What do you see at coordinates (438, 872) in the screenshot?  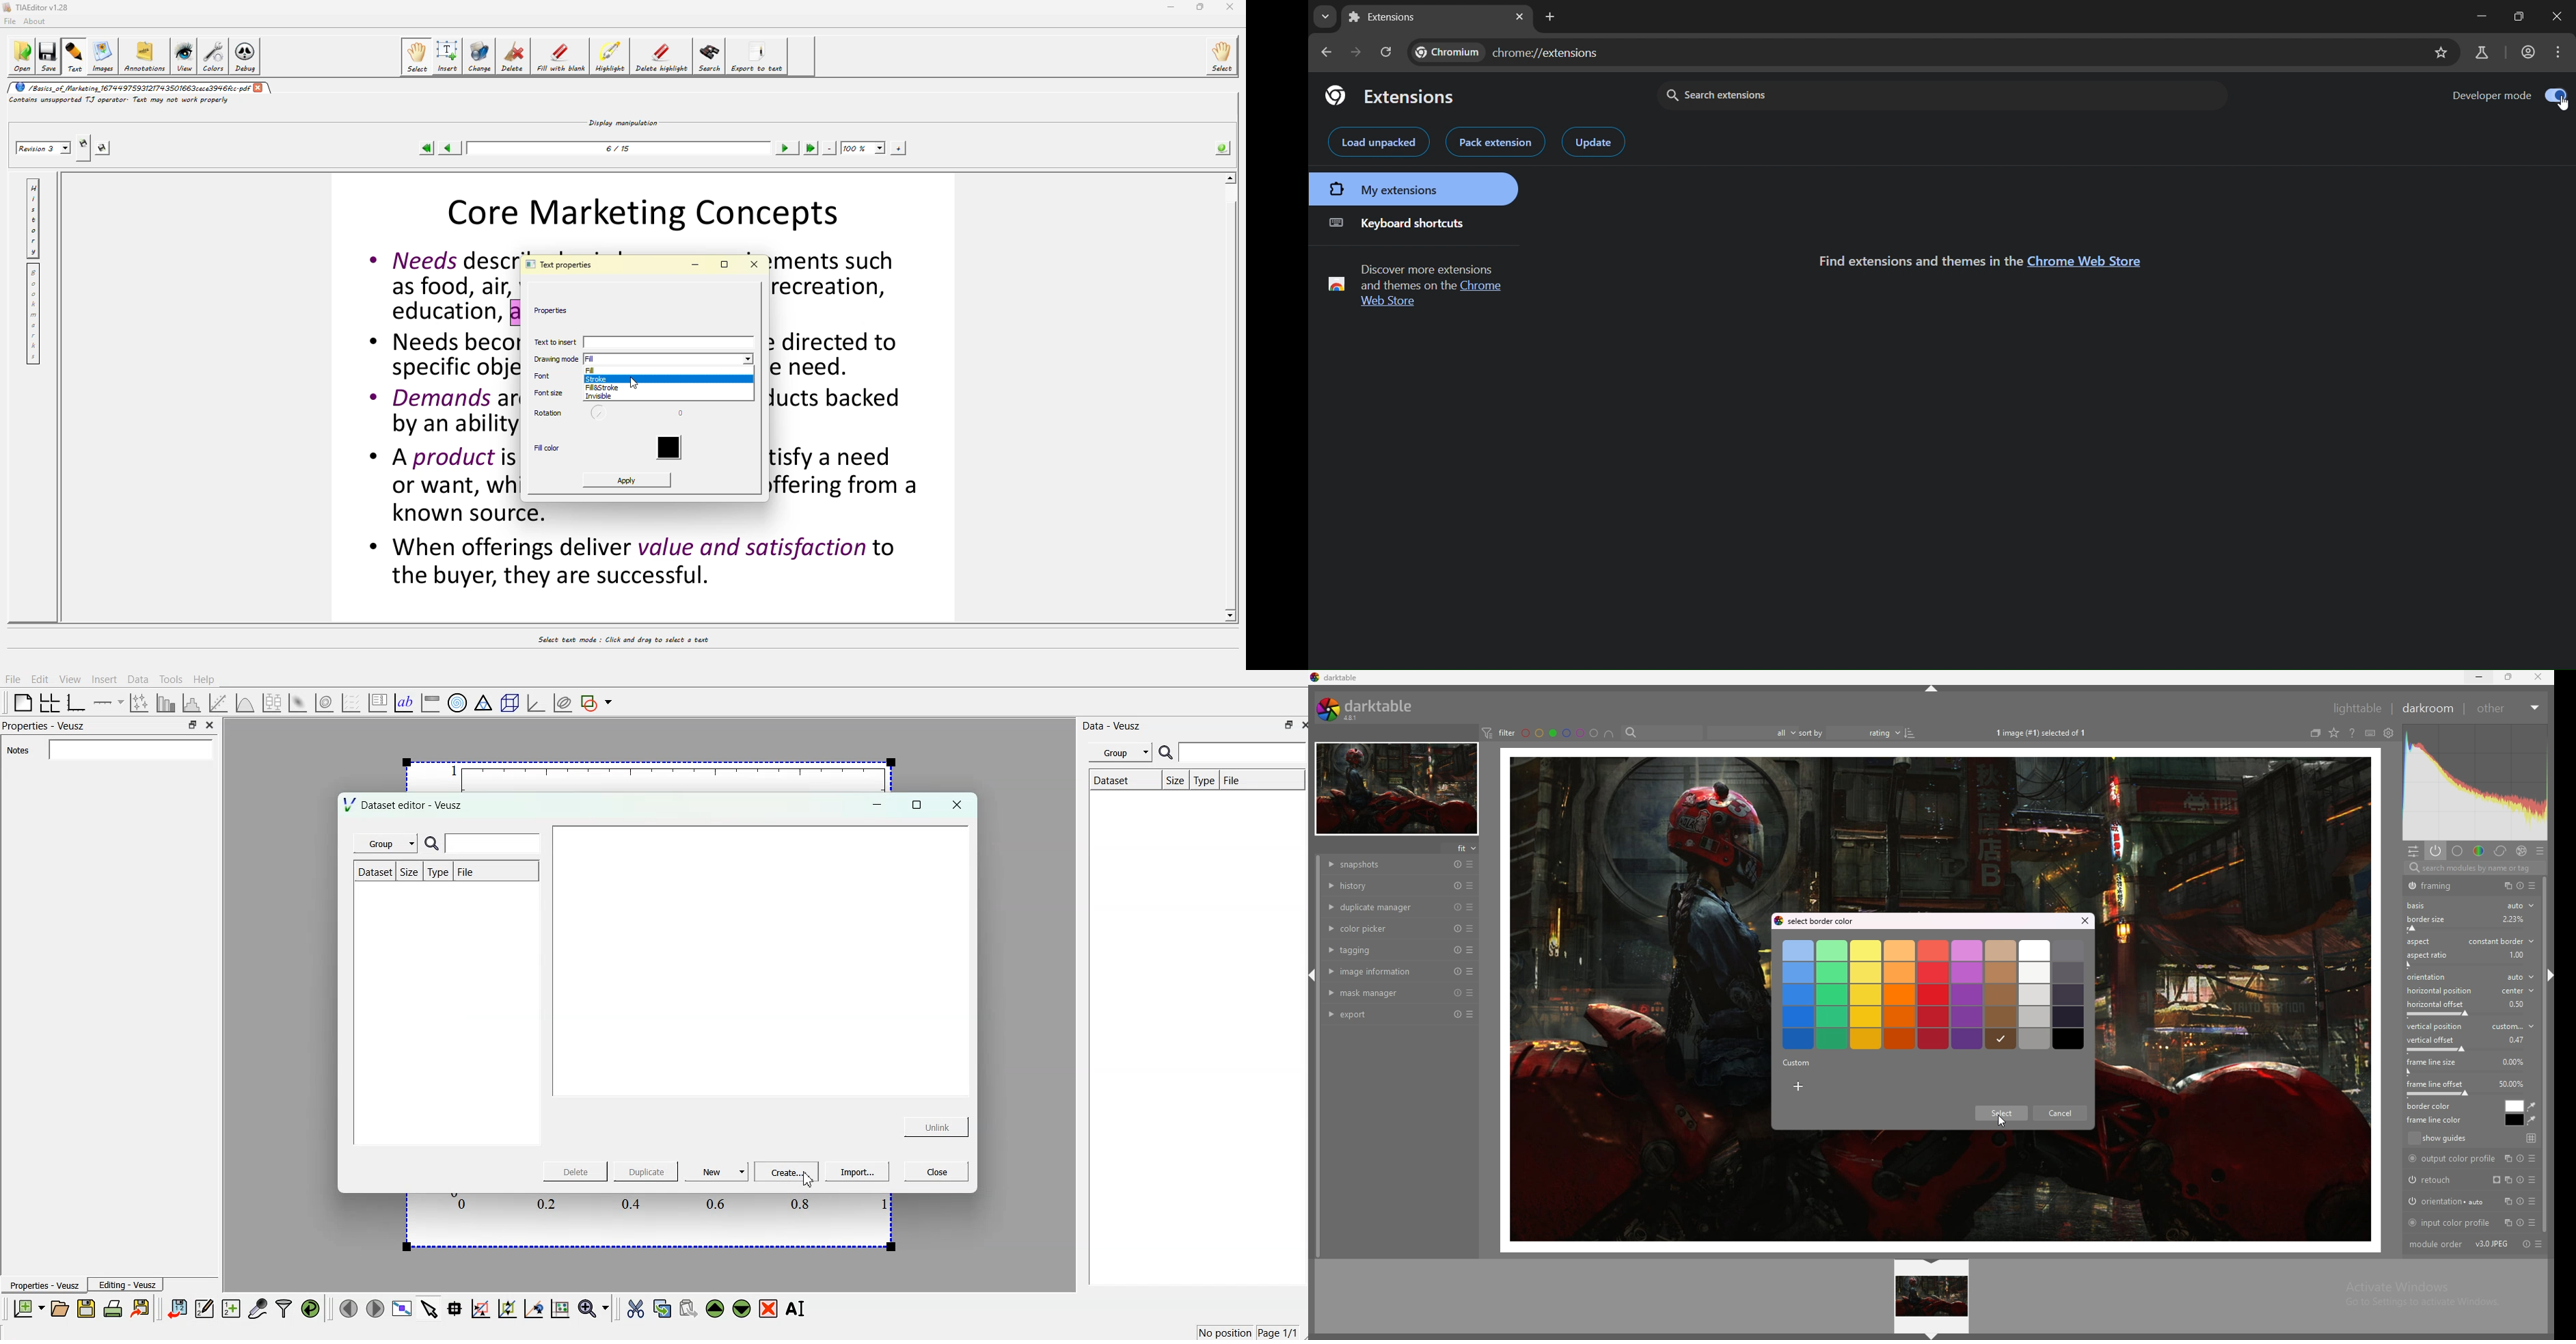 I see `Type` at bounding box center [438, 872].